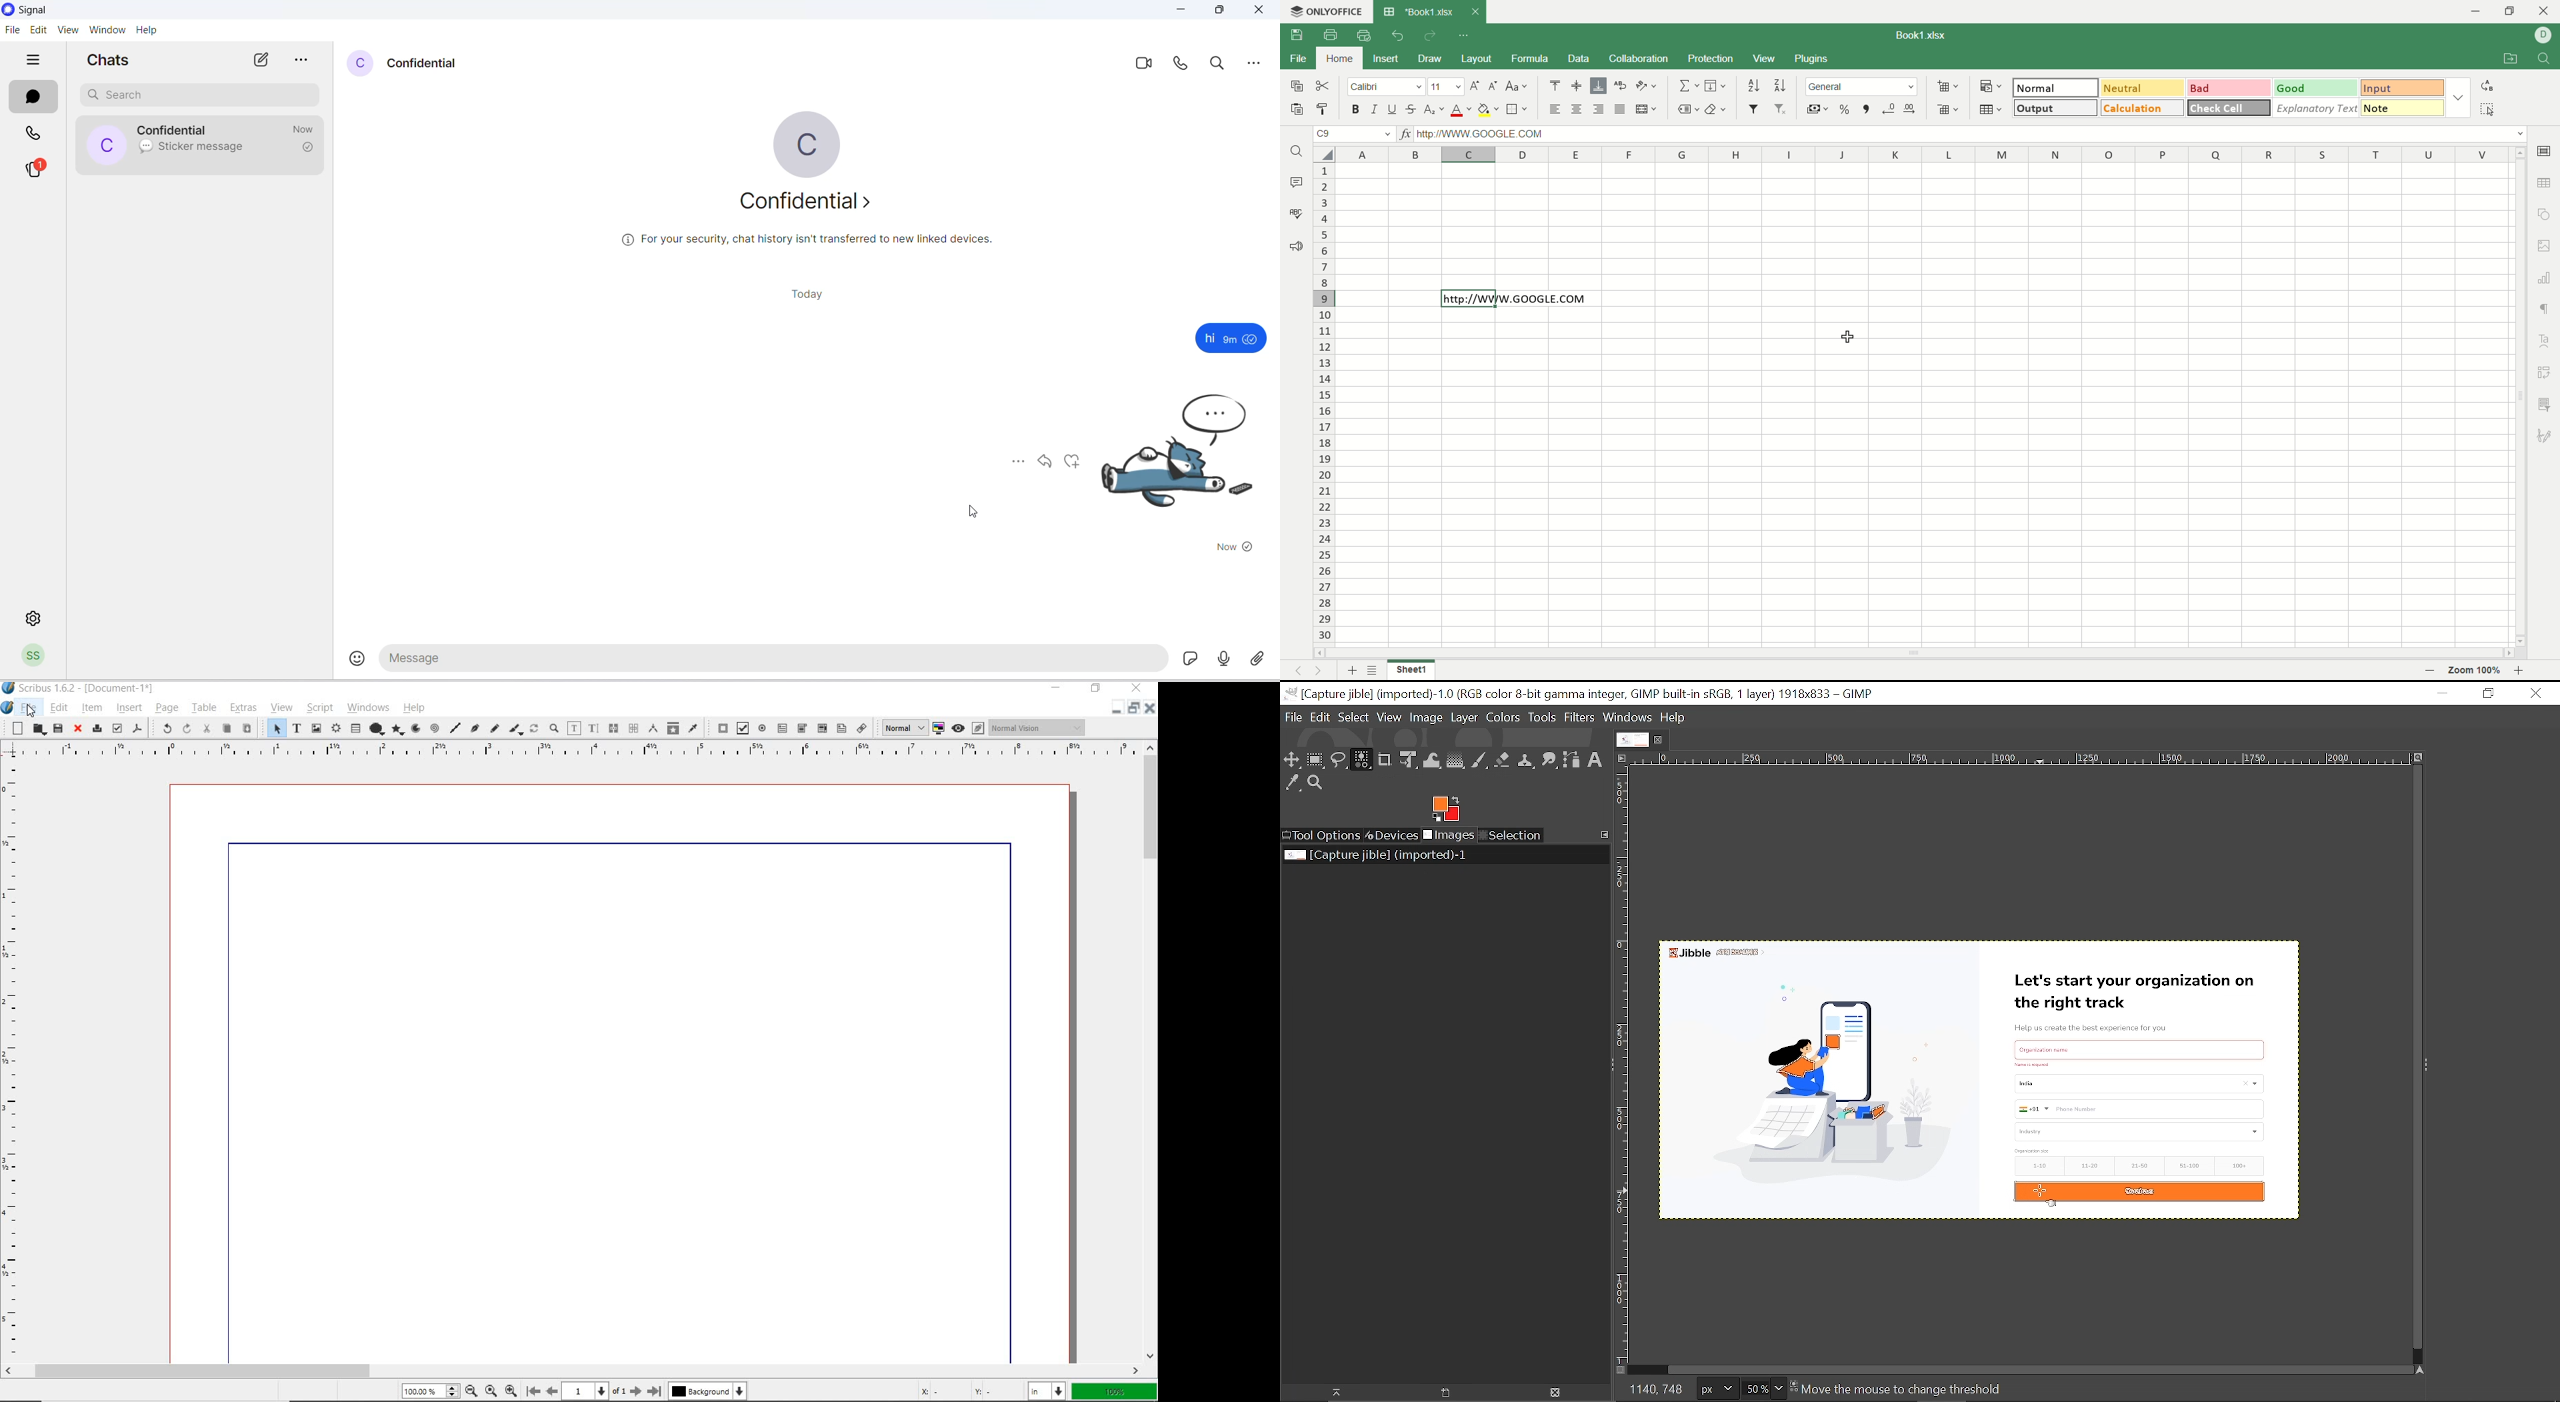  Describe the element at coordinates (1599, 85) in the screenshot. I see `align bottom` at that location.